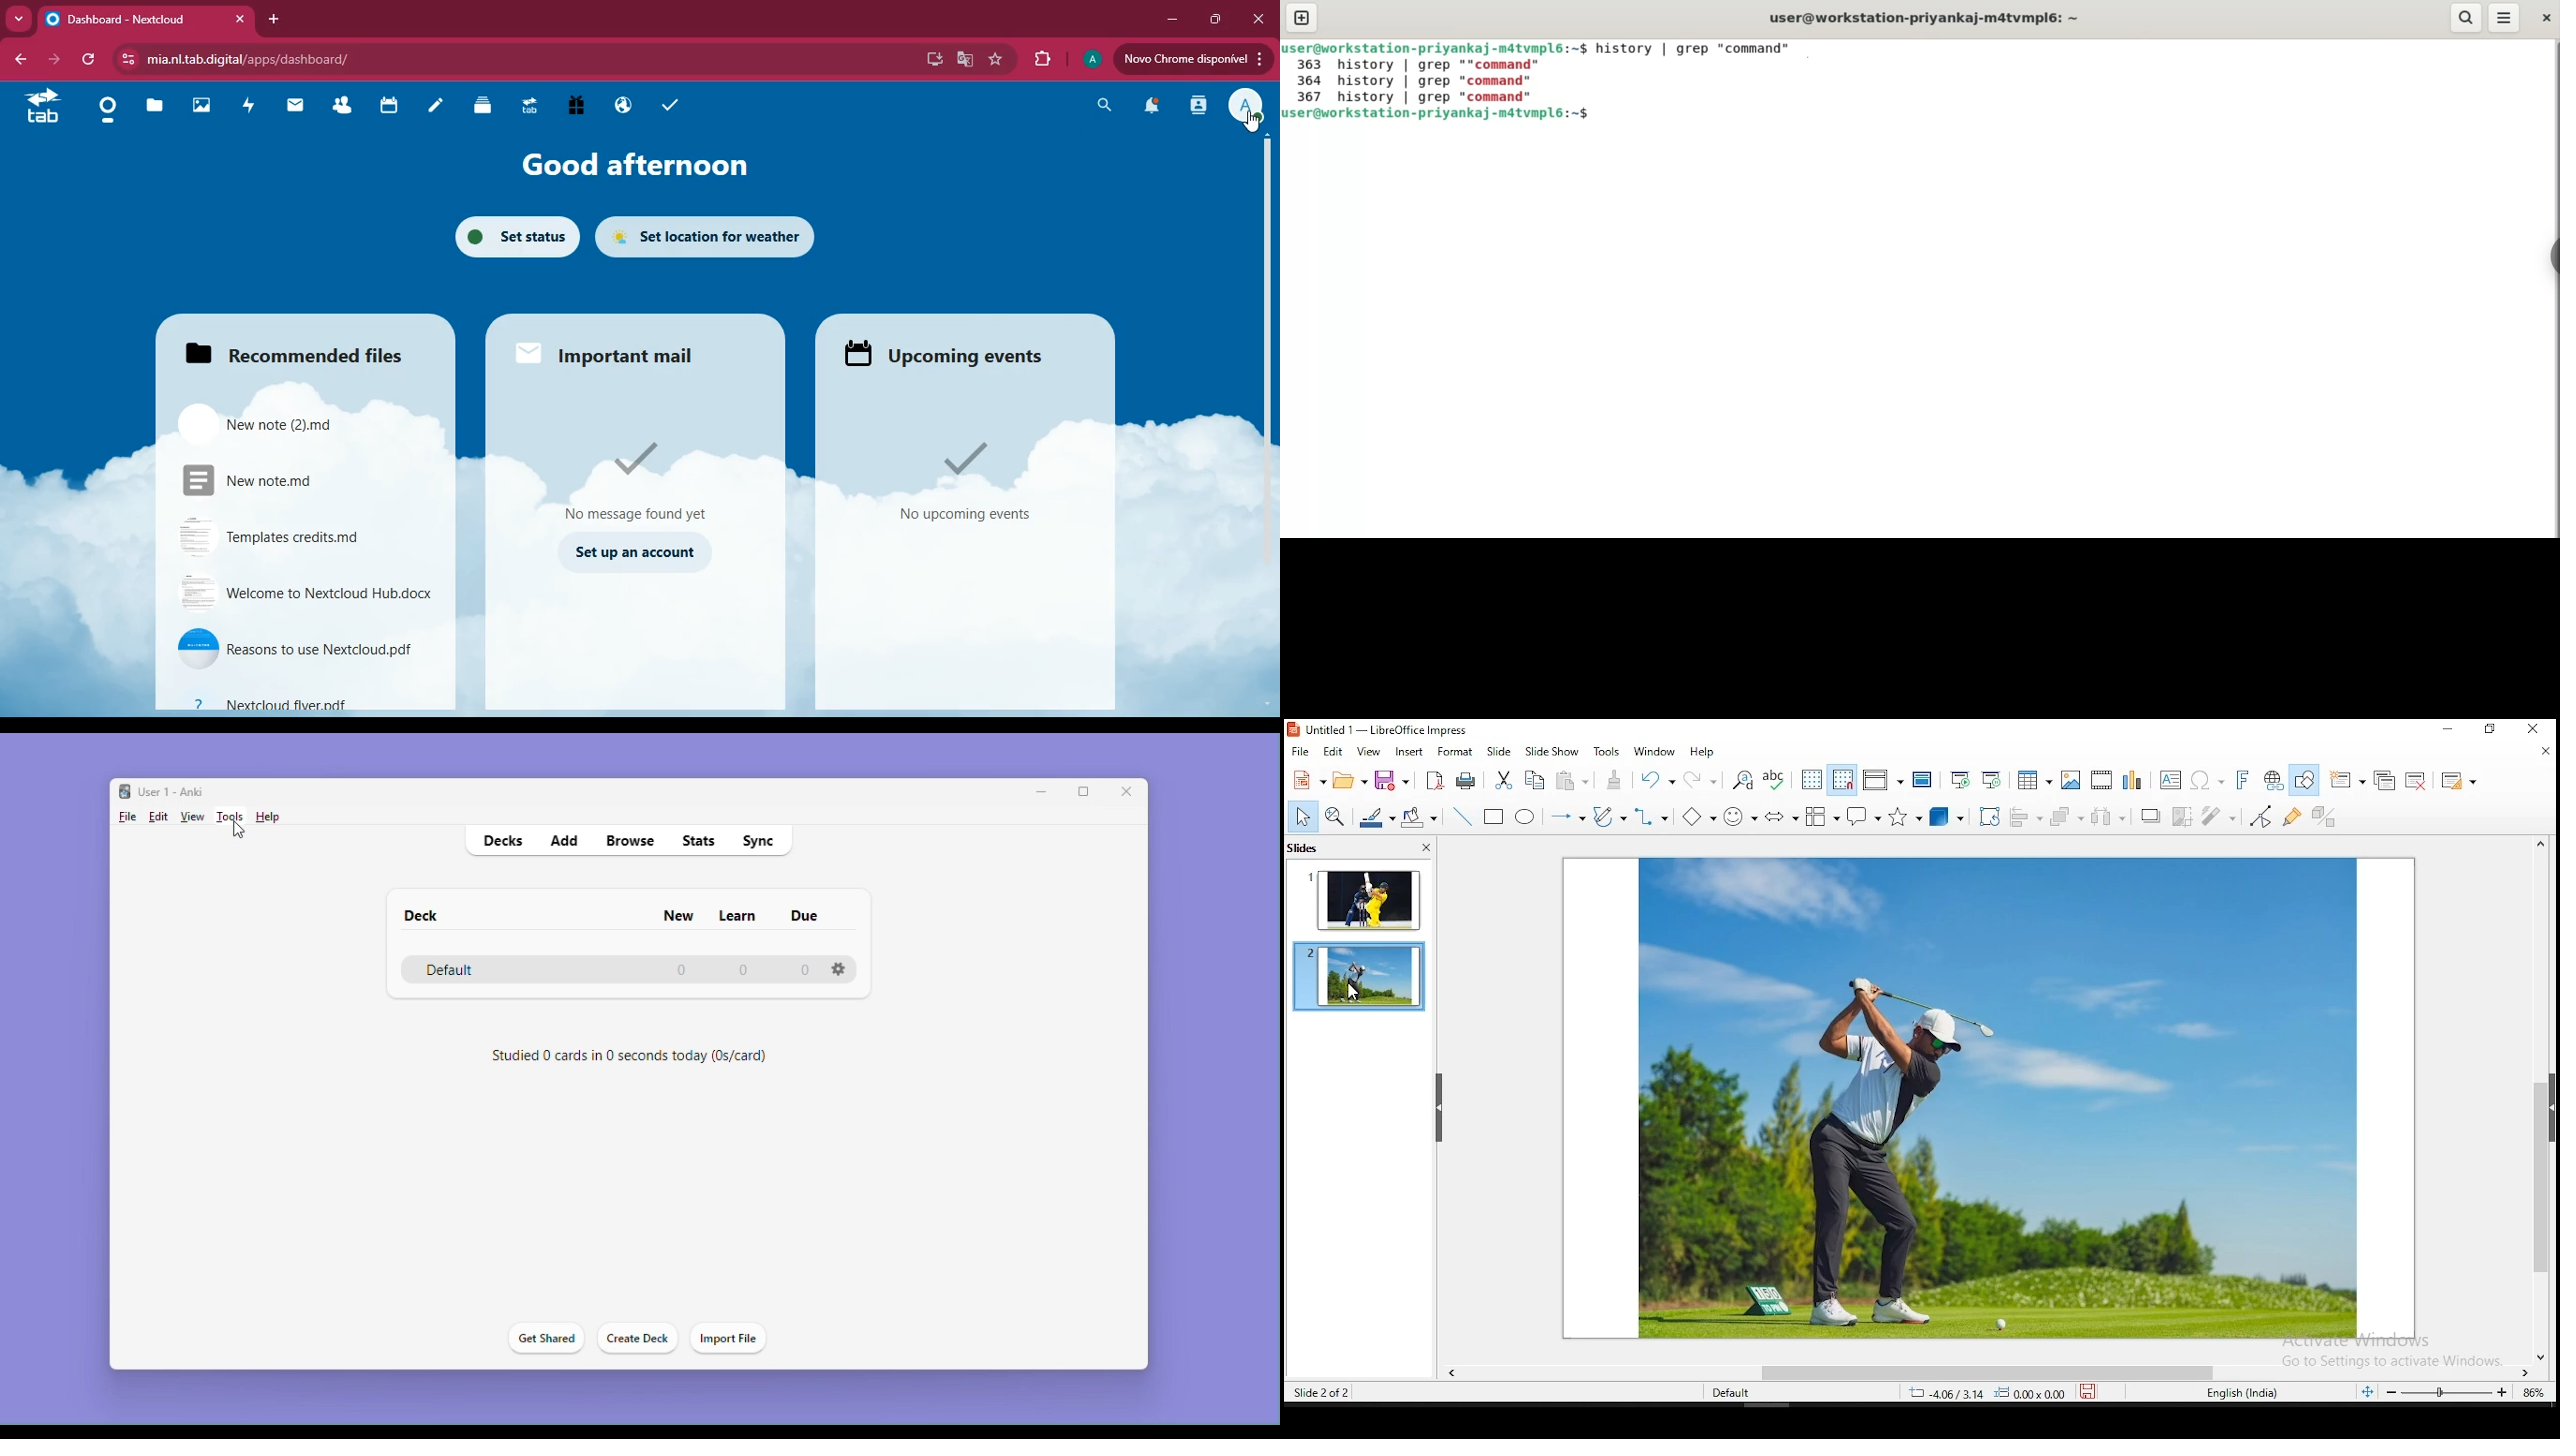 This screenshot has width=2576, height=1456. Describe the element at coordinates (1550, 751) in the screenshot. I see `slide show` at that location.